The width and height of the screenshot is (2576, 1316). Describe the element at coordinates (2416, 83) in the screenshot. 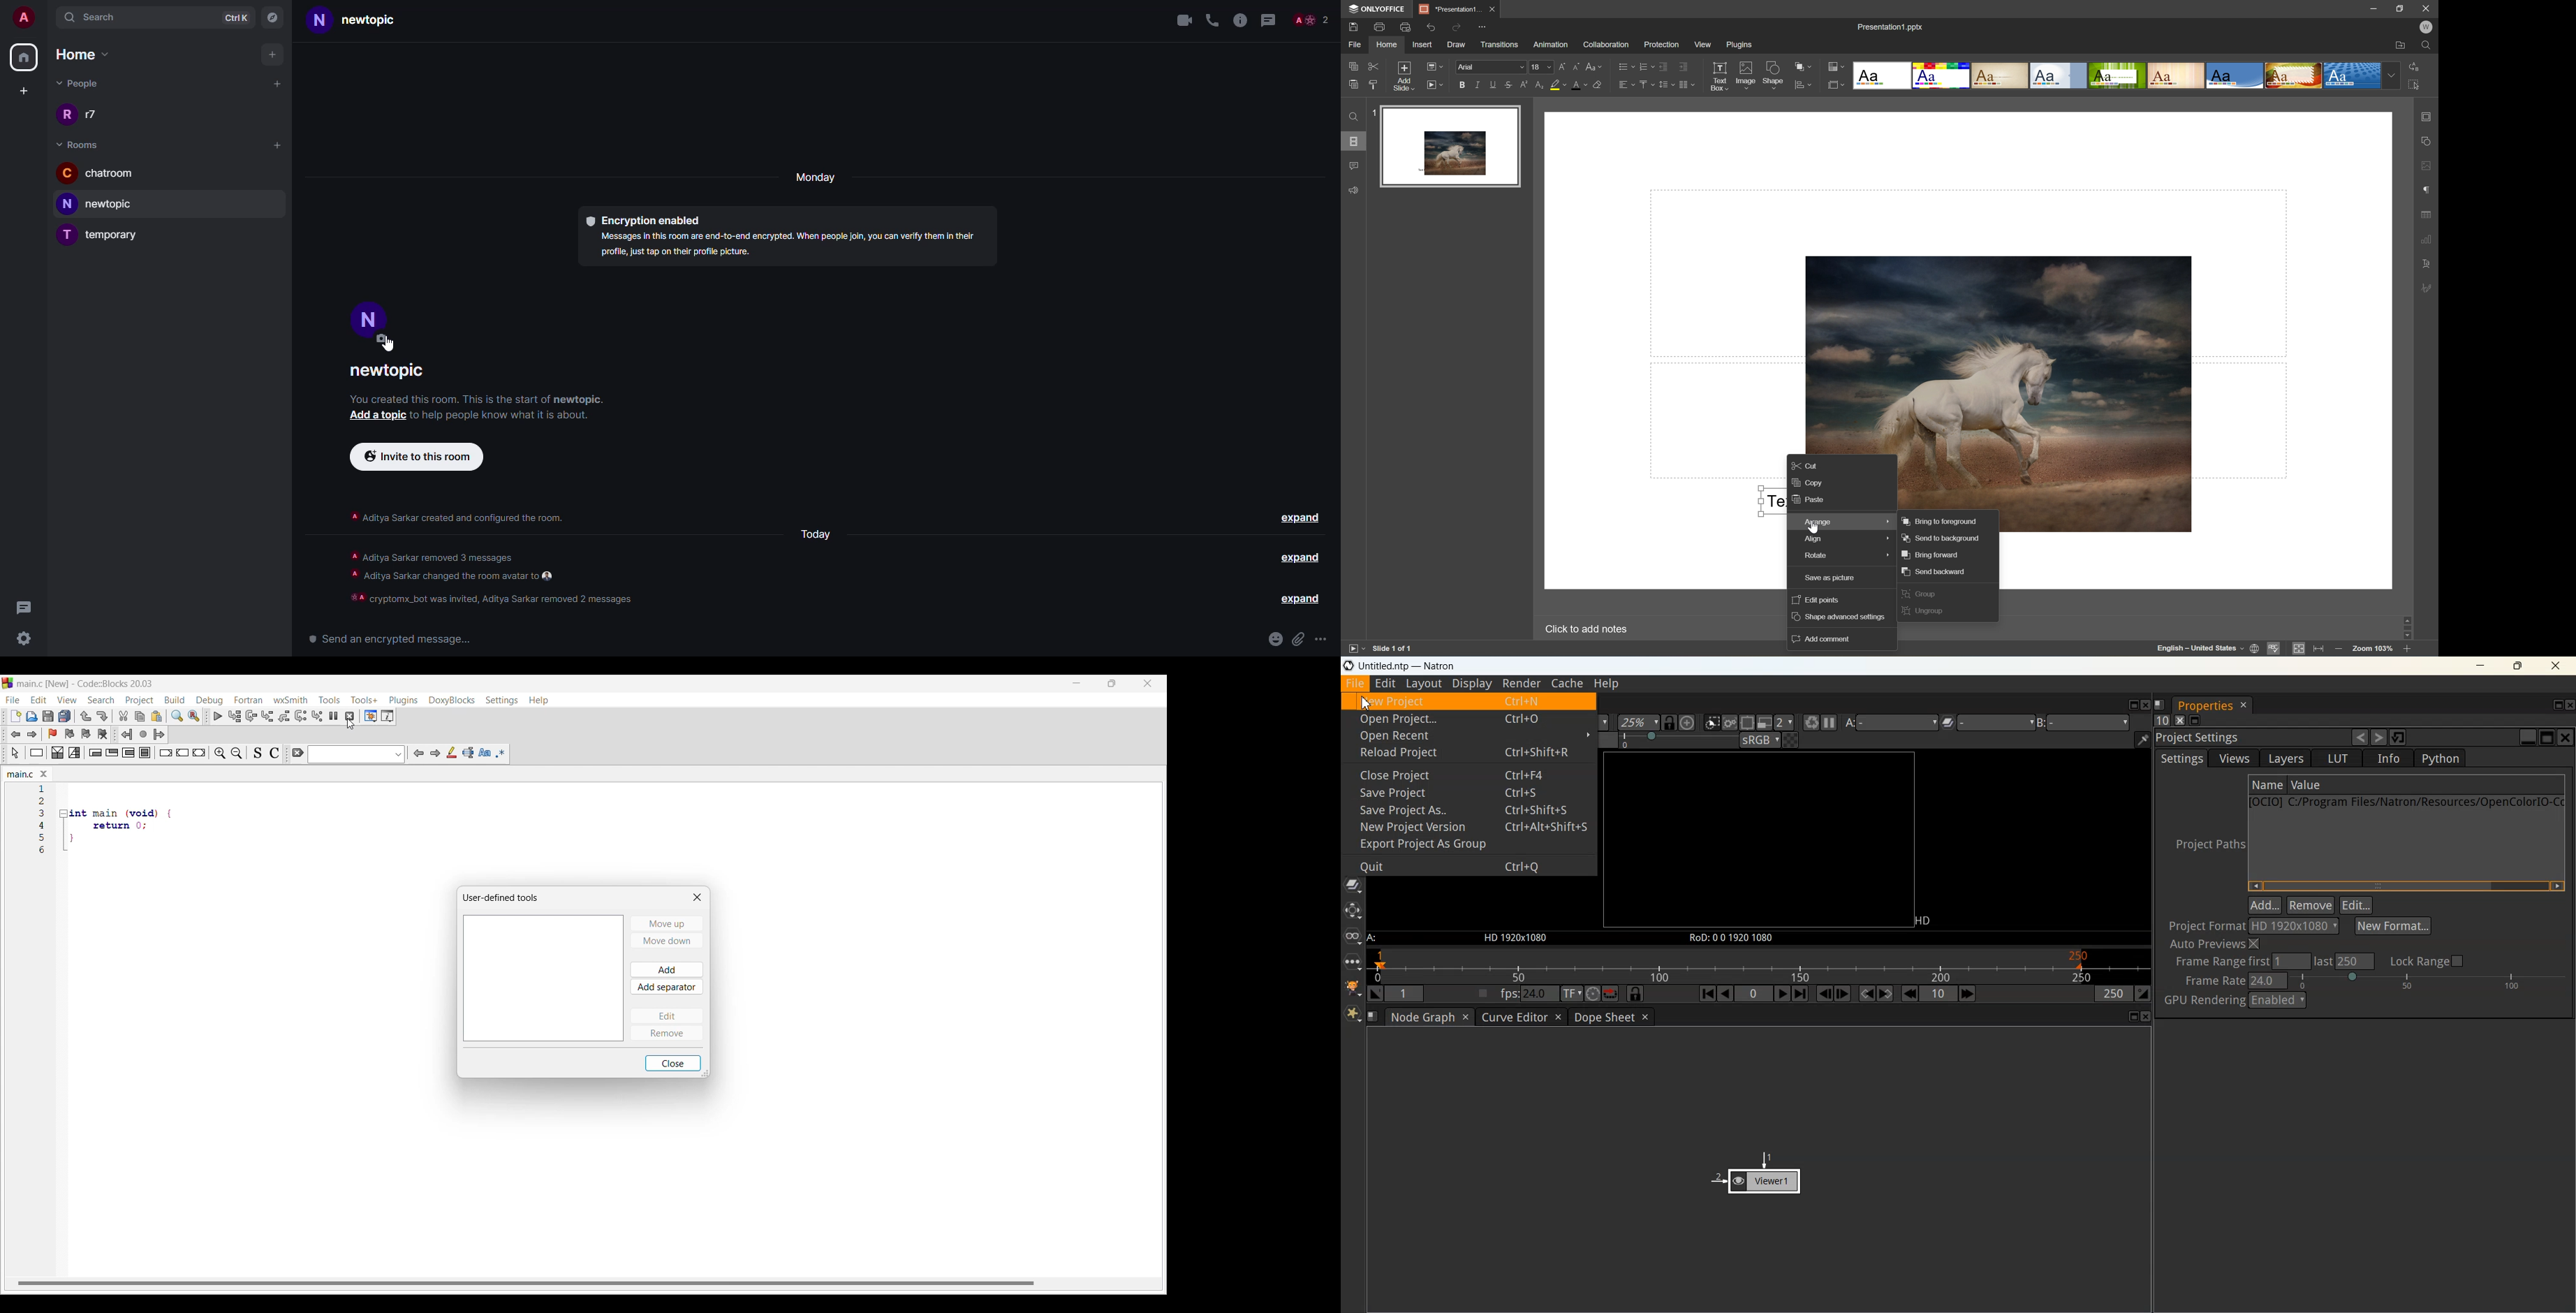

I see `Select all` at that location.